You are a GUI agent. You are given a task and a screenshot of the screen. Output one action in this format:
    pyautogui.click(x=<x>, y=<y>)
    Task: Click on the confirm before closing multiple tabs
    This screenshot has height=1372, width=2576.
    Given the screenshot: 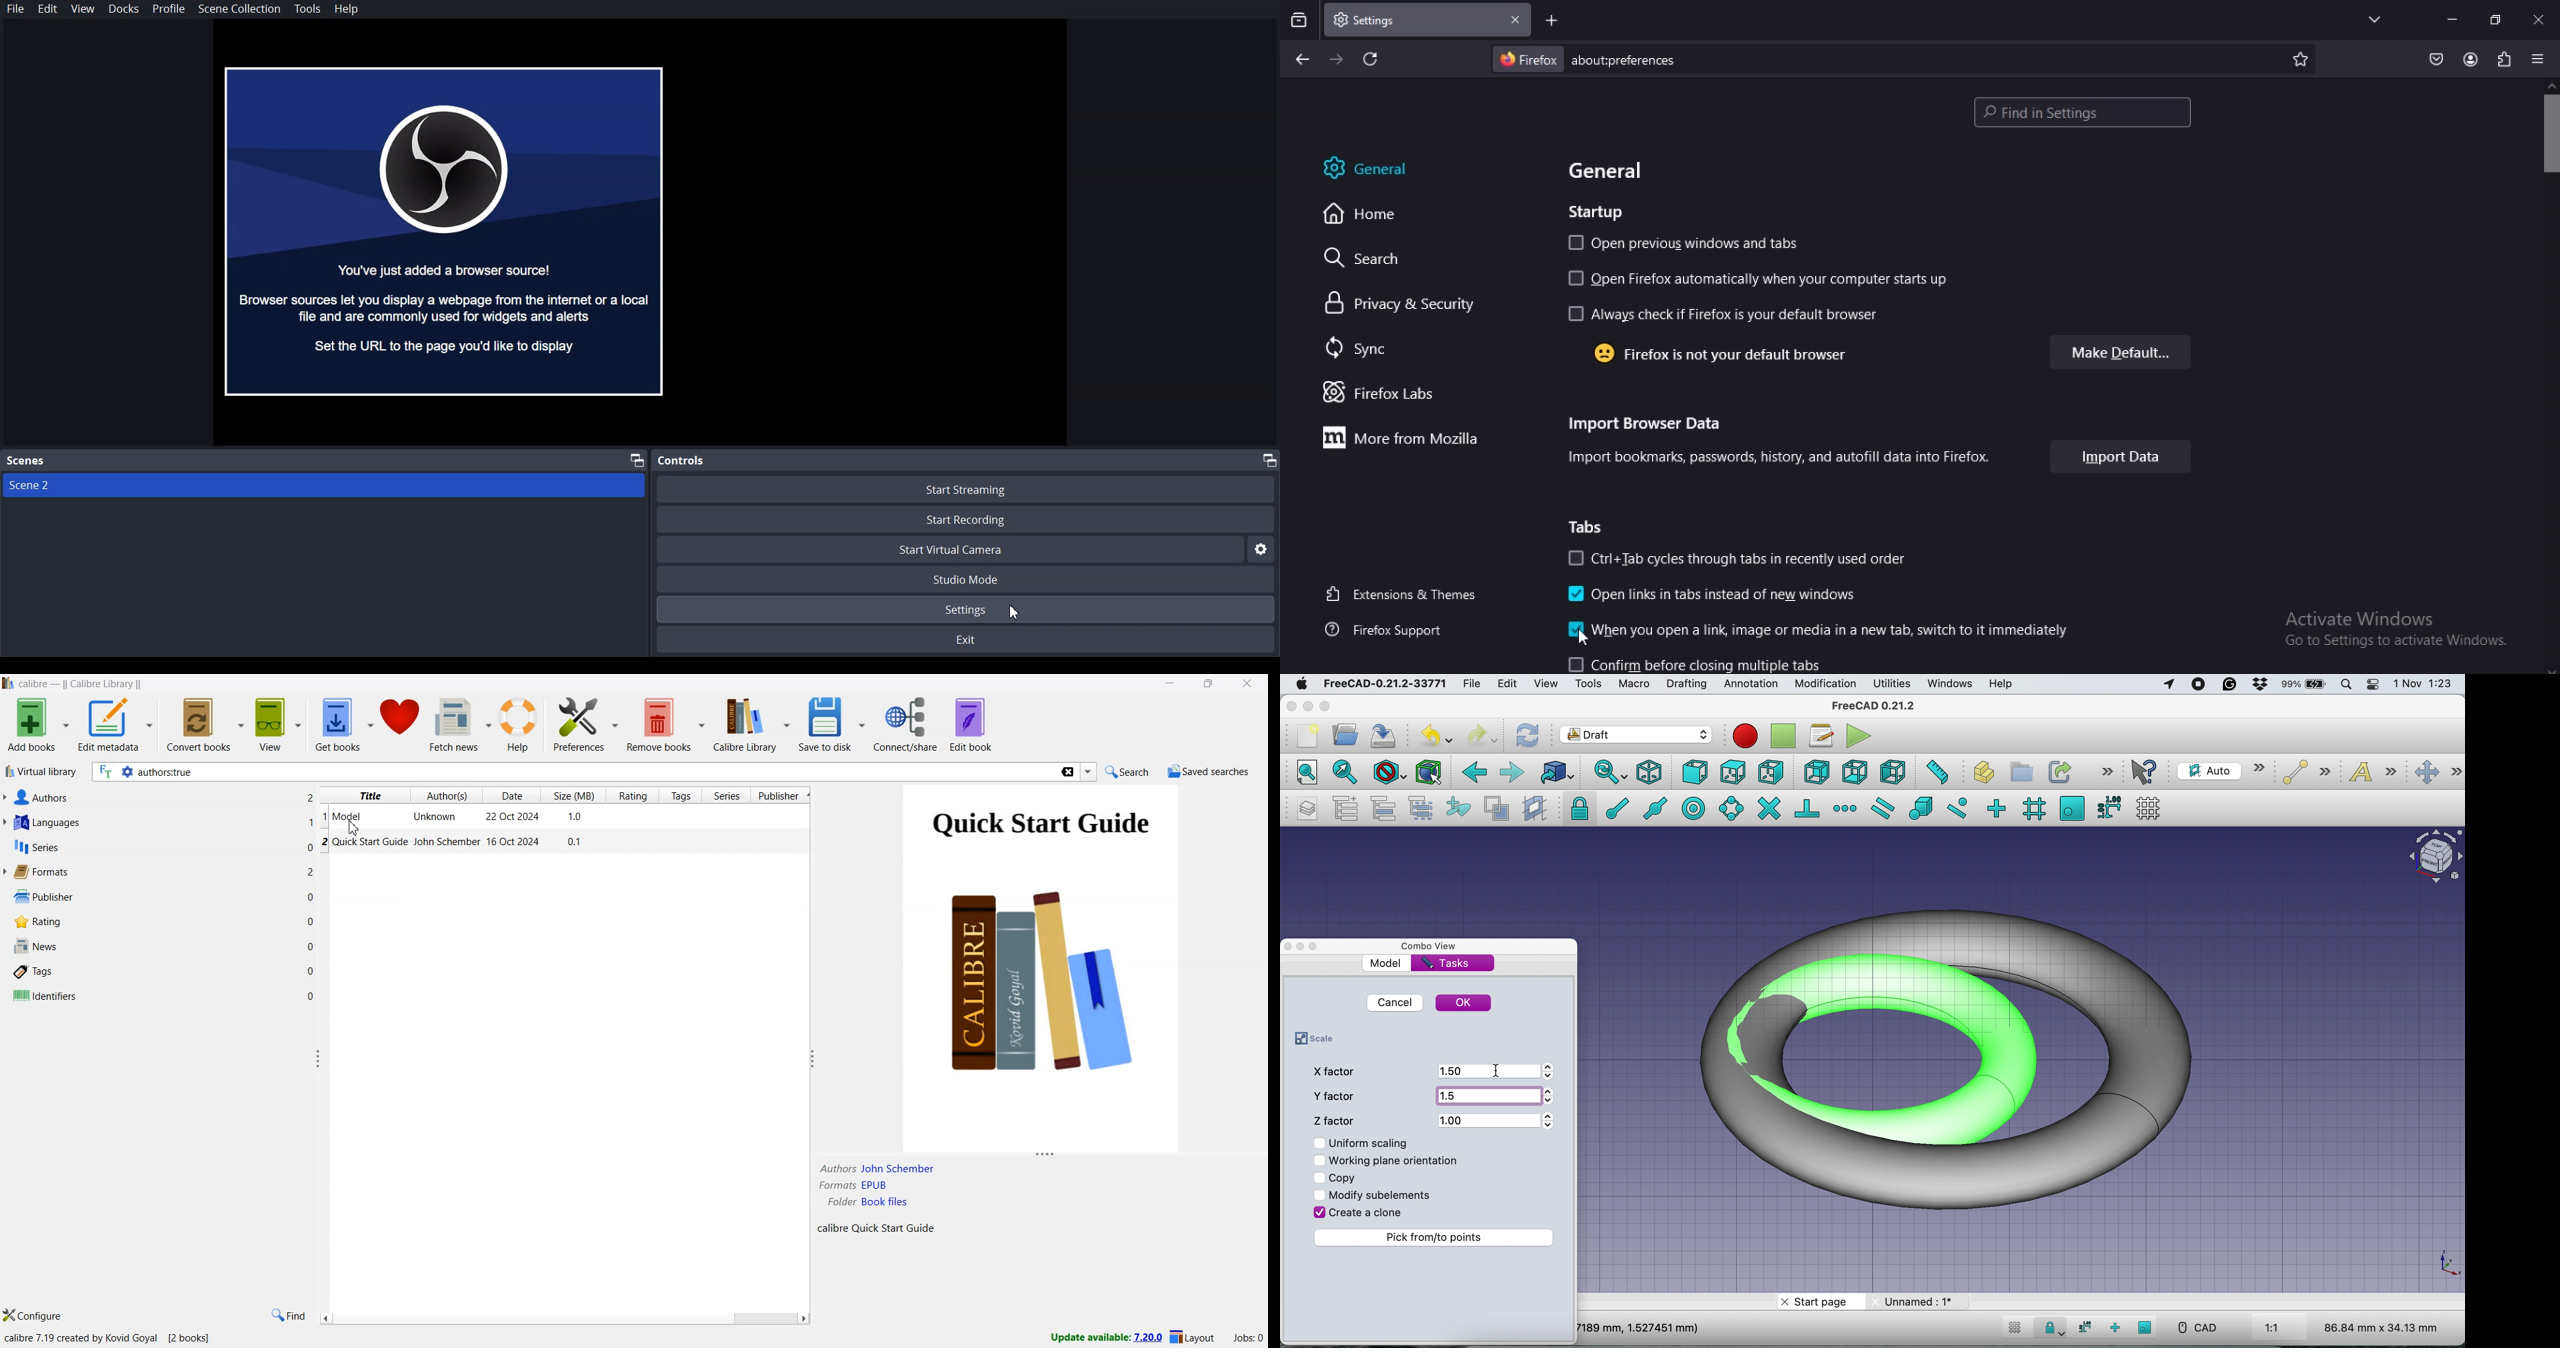 What is the action you would take?
    pyautogui.click(x=1707, y=663)
    